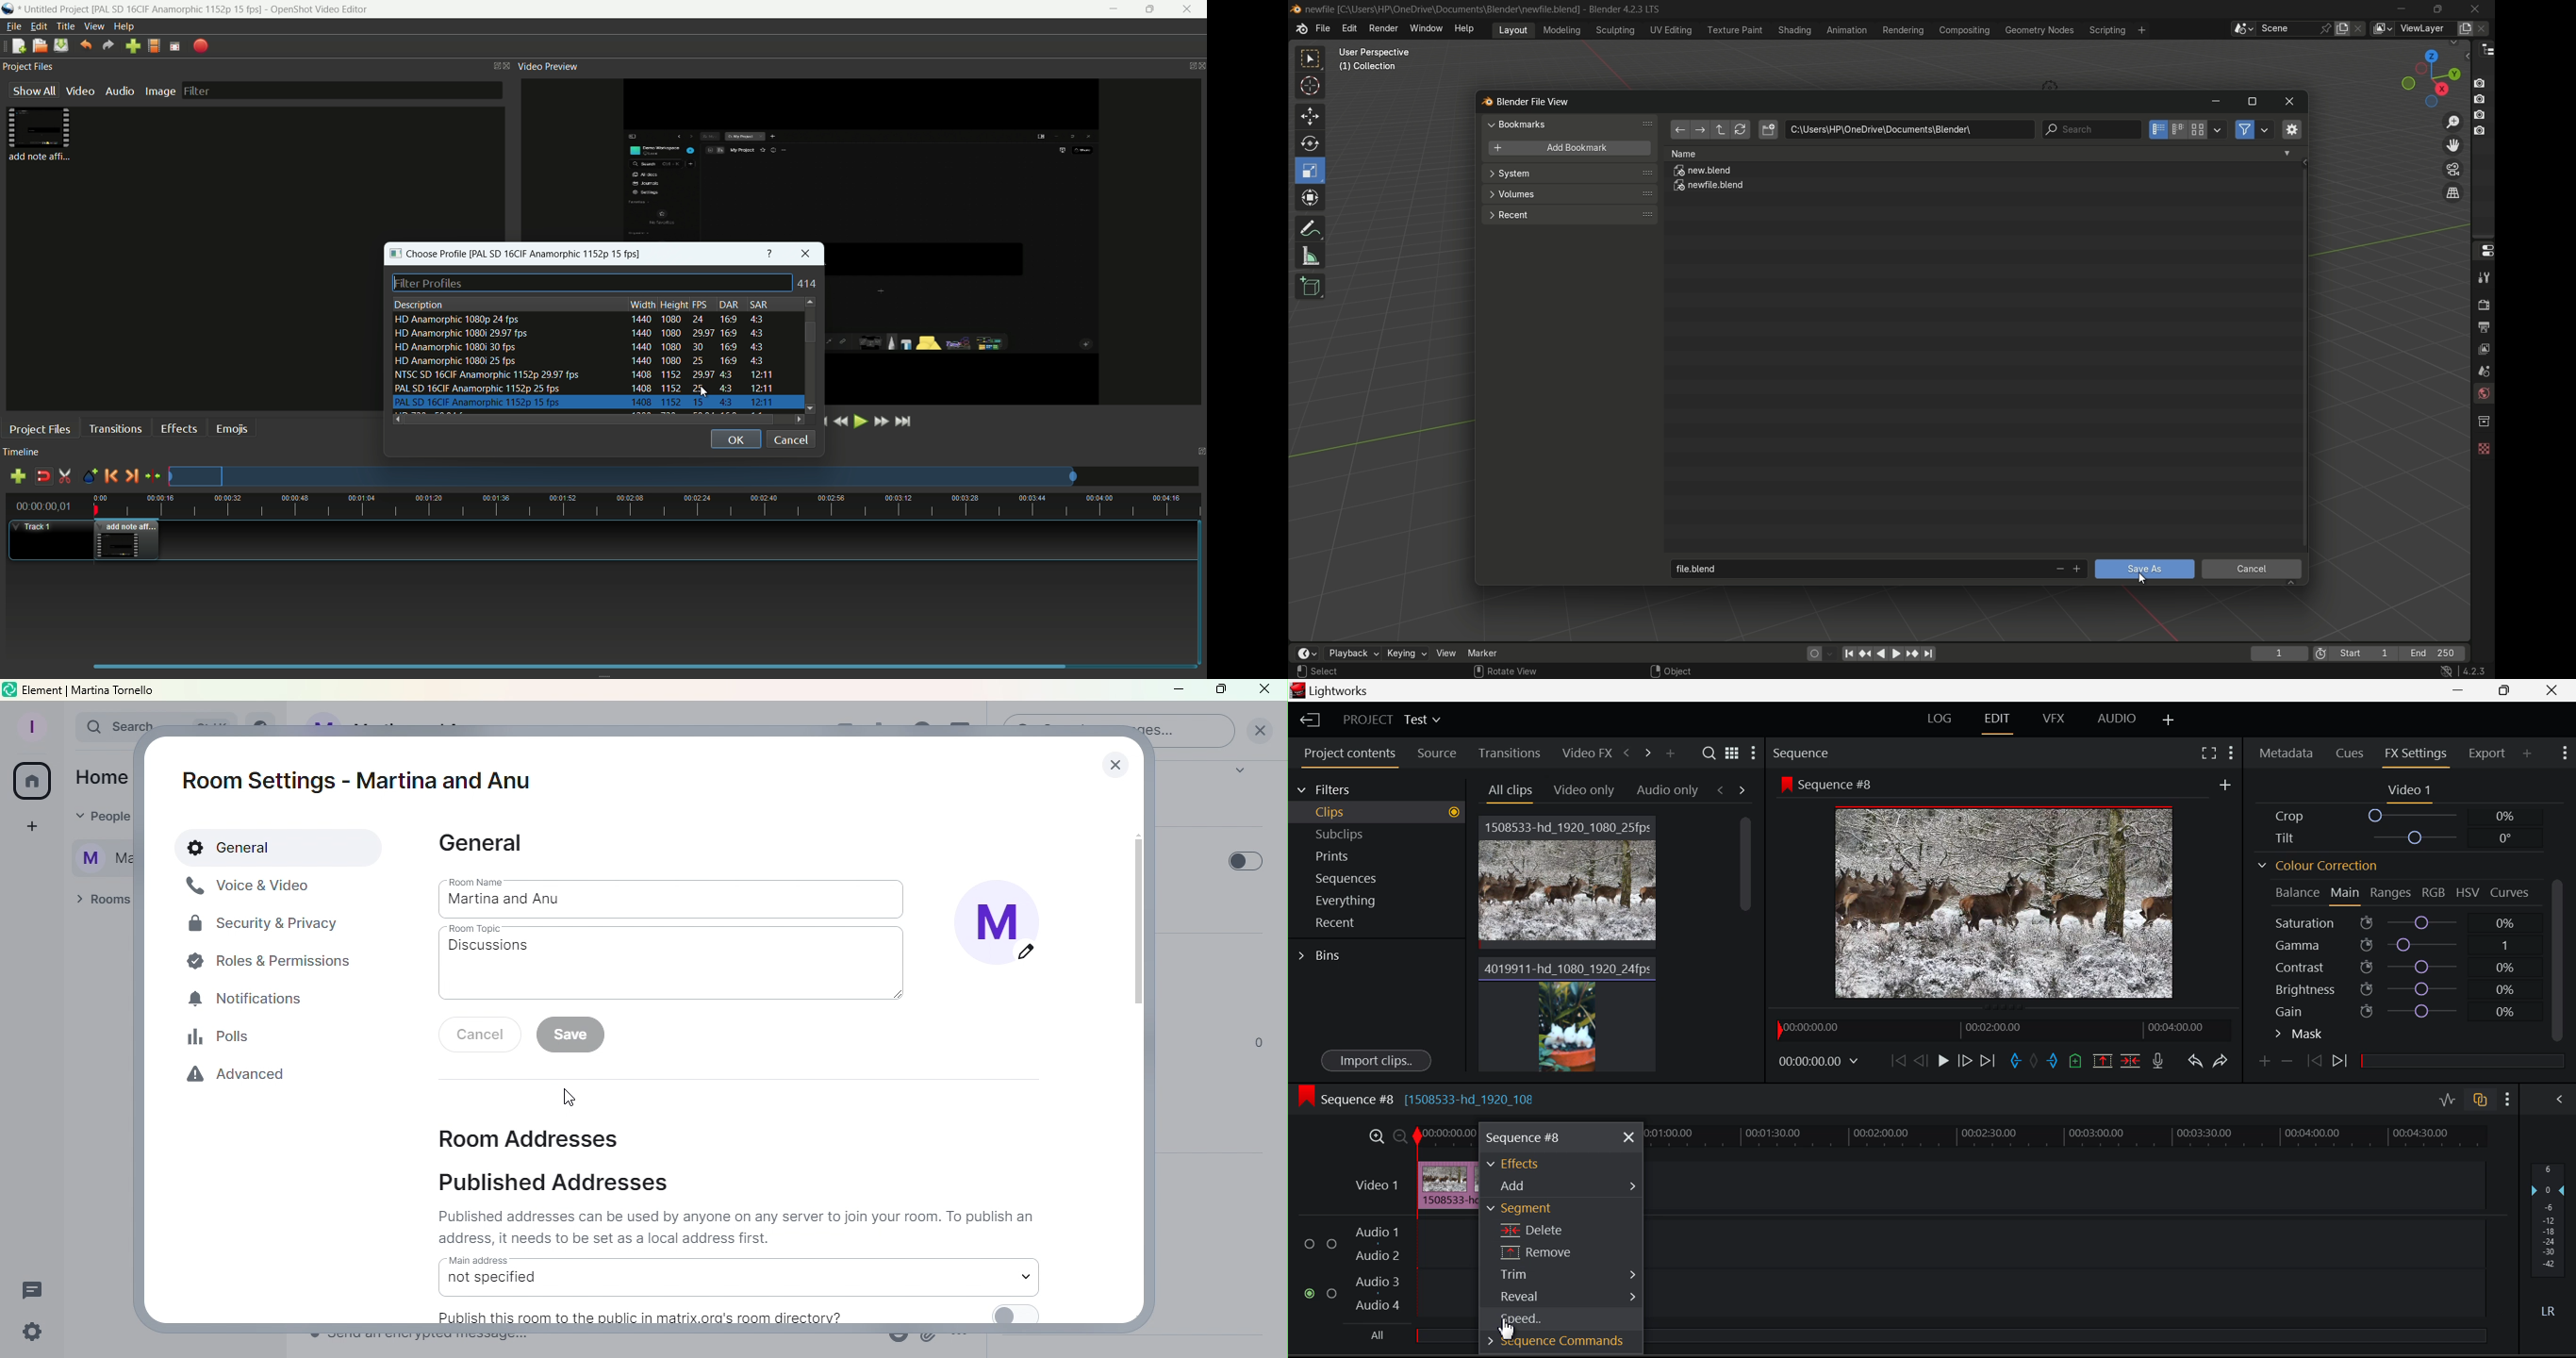 The height and width of the screenshot is (1372, 2576). I want to click on Bins, so click(1375, 956).